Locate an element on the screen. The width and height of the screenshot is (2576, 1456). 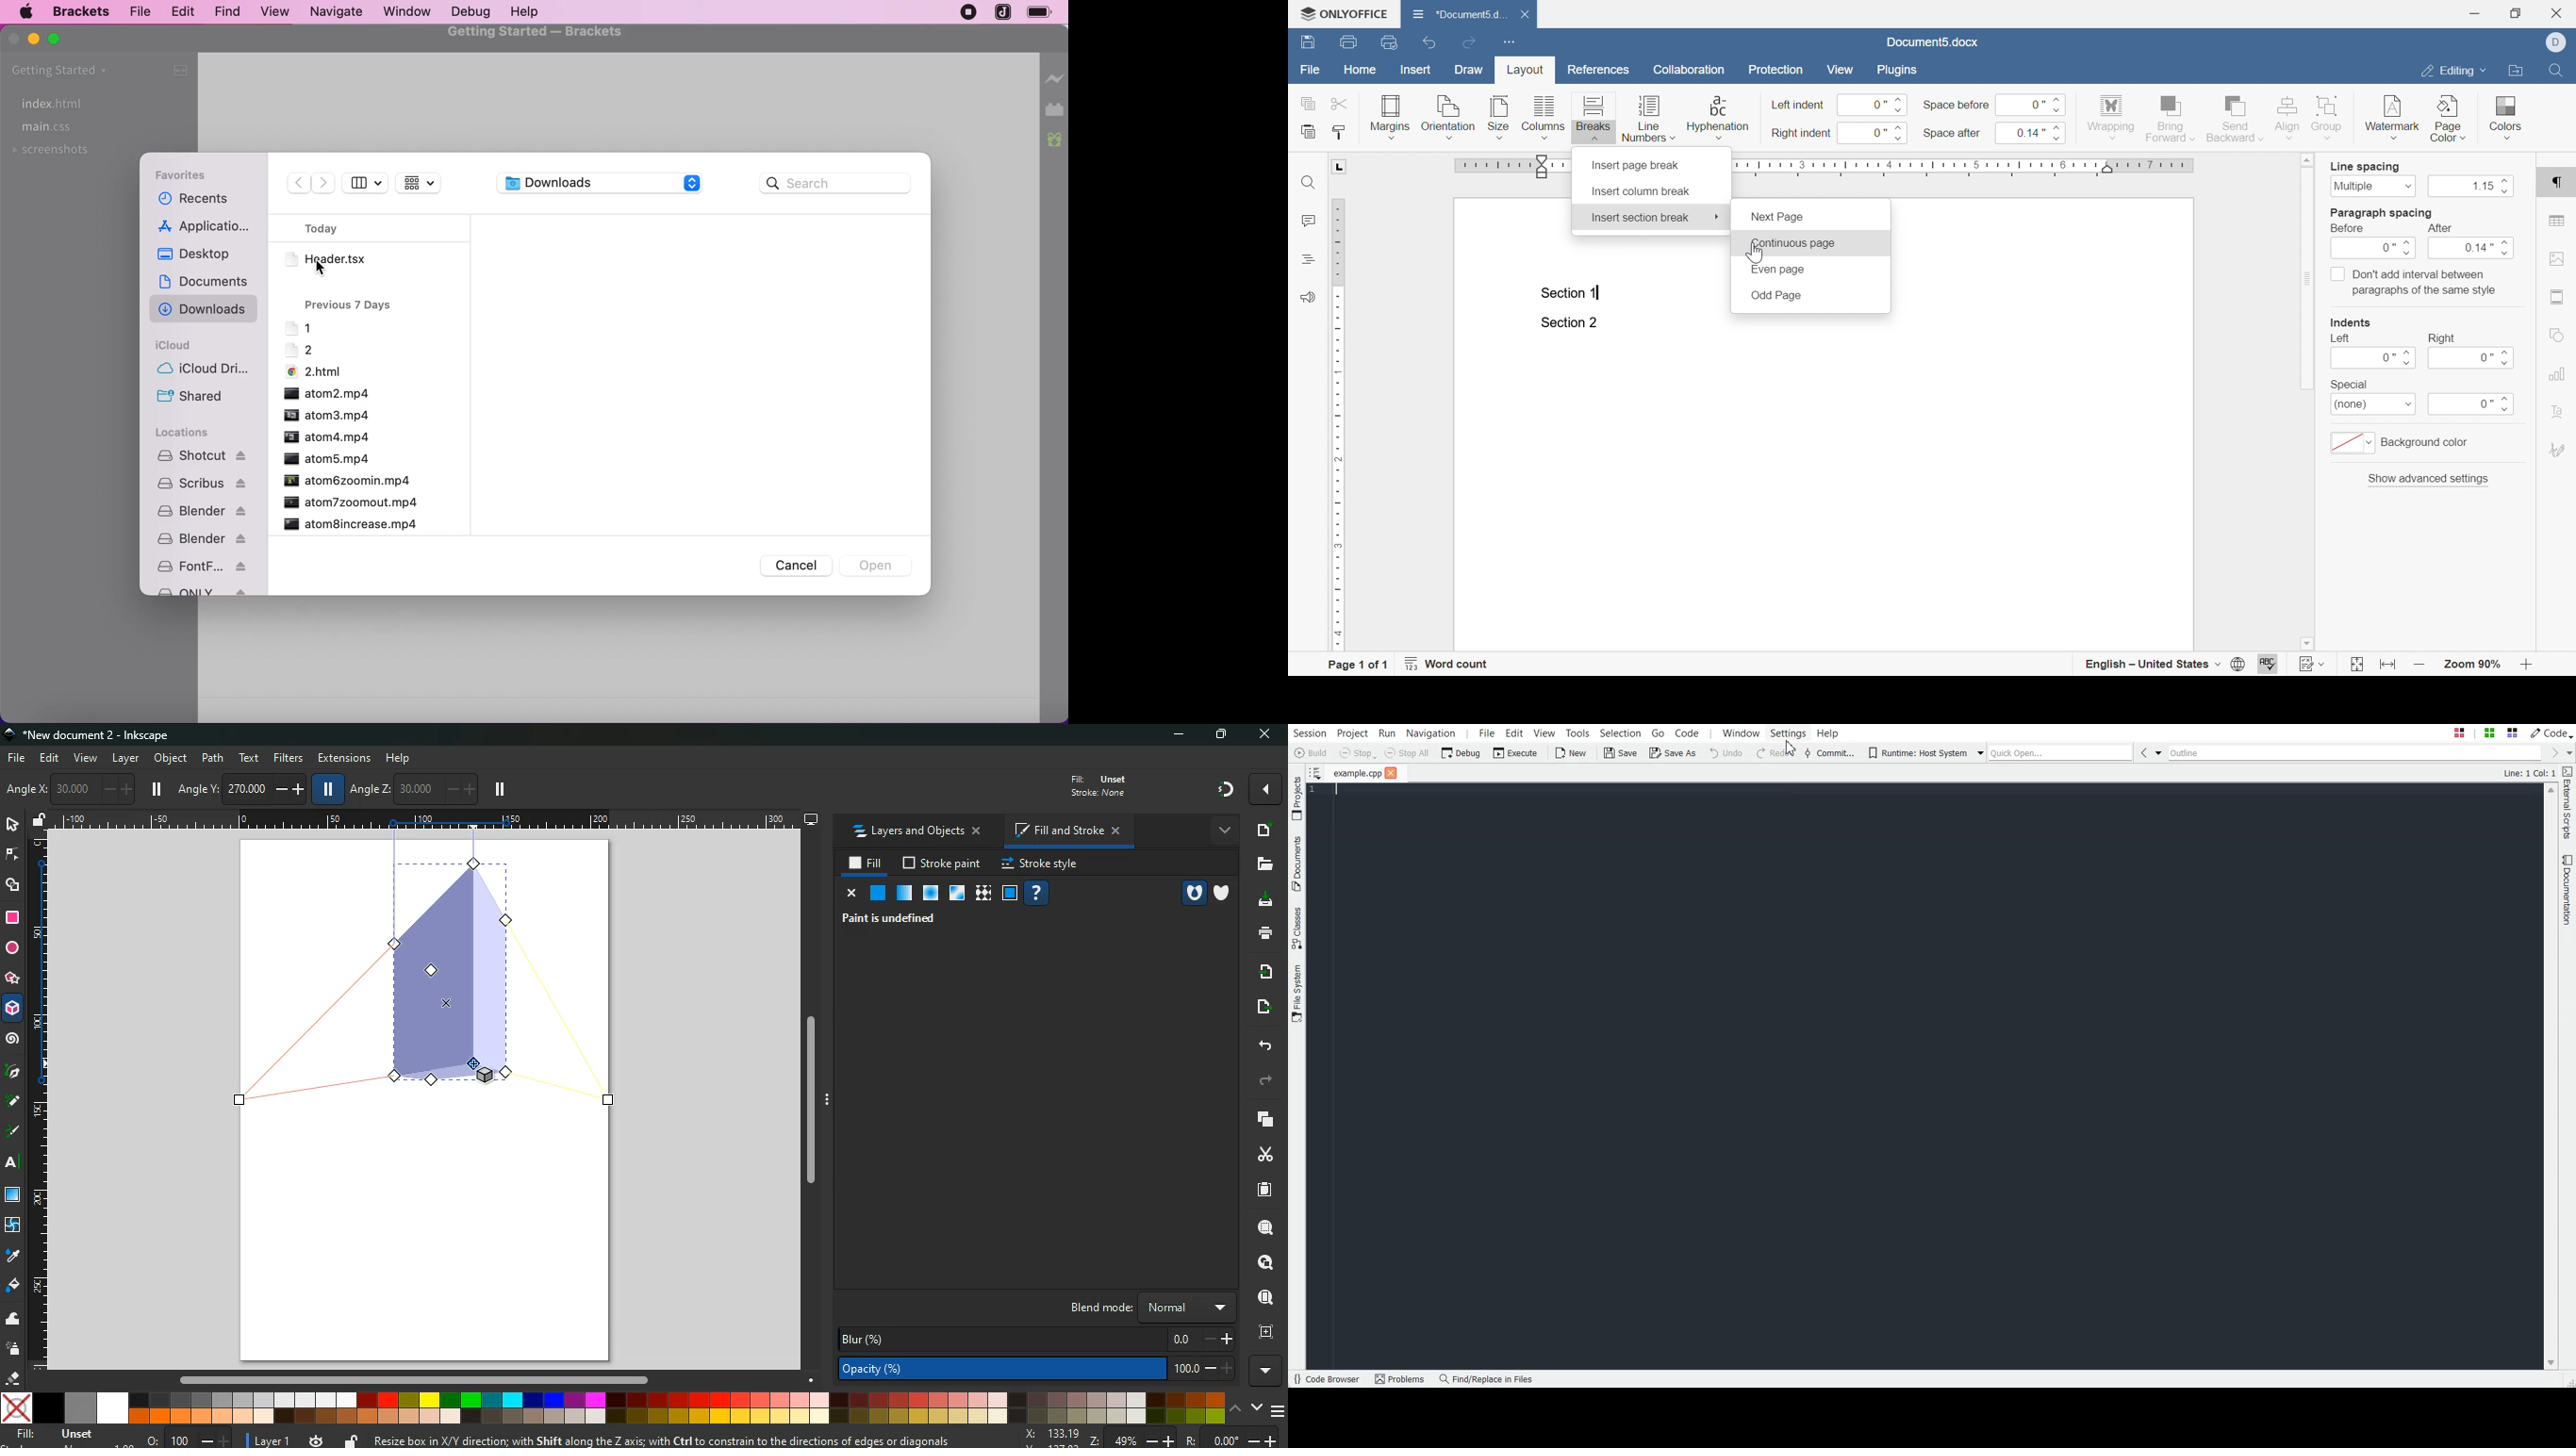
look is located at coordinates (1260, 1263).